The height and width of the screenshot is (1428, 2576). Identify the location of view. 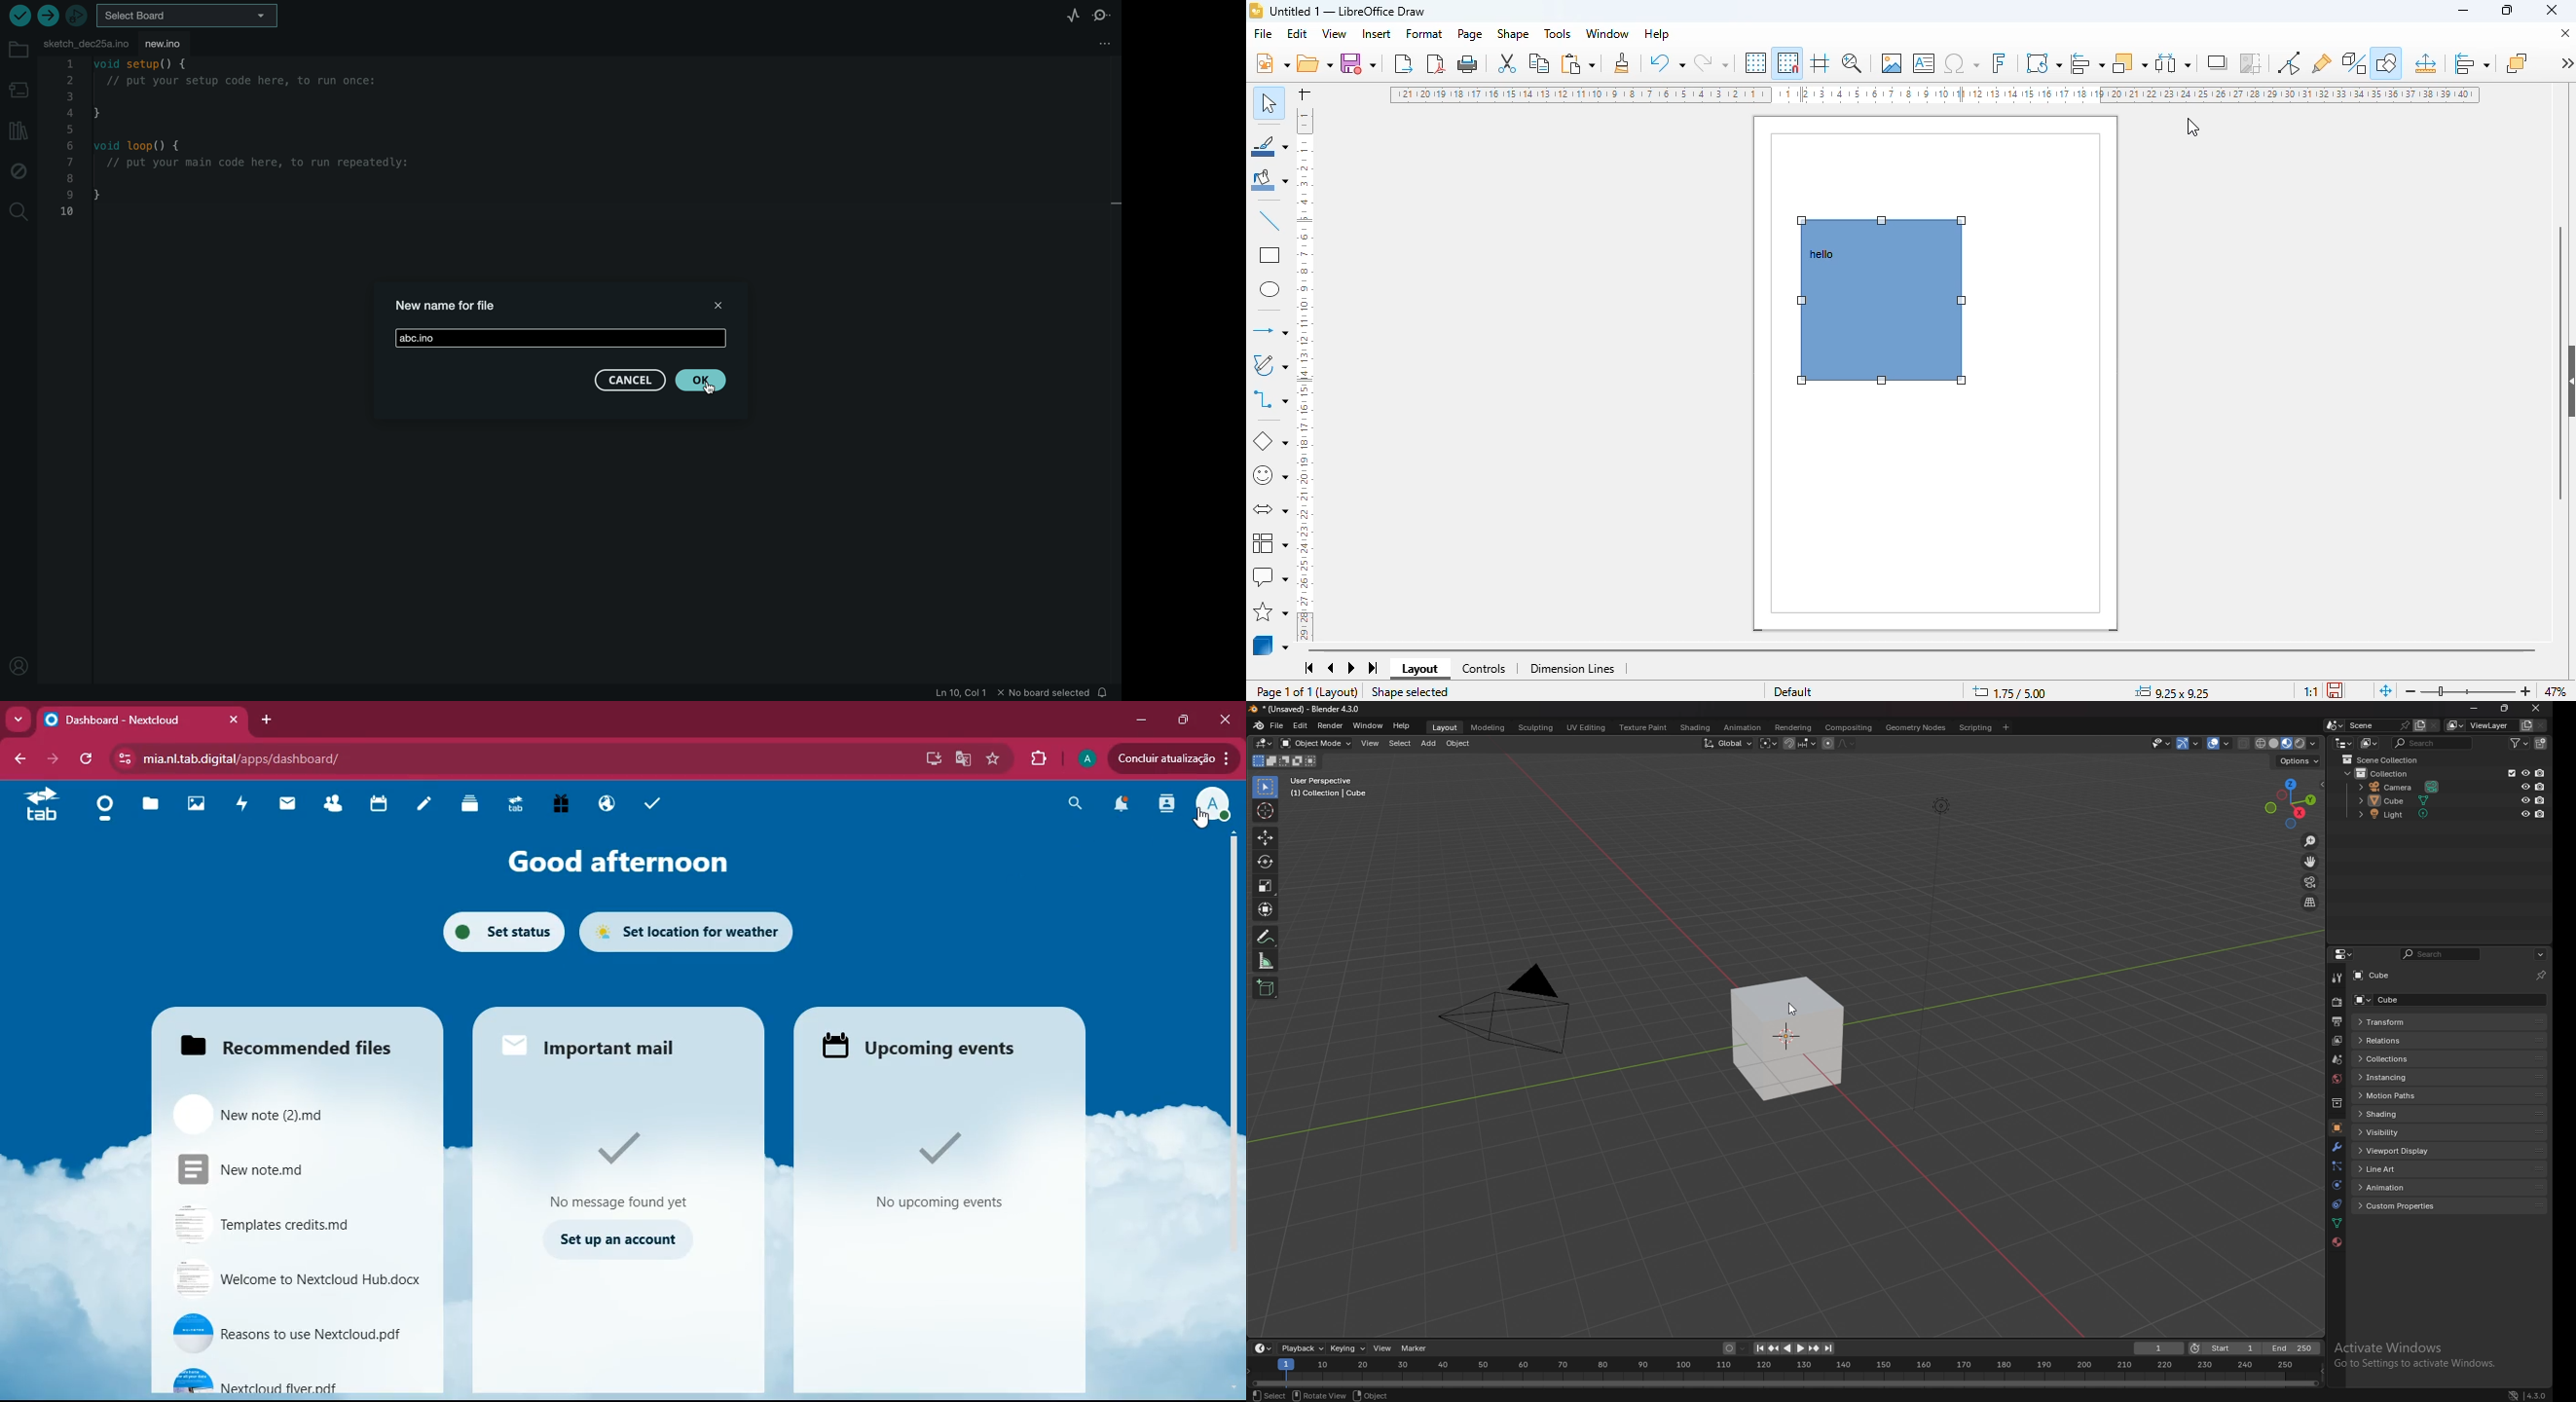
(1384, 1349).